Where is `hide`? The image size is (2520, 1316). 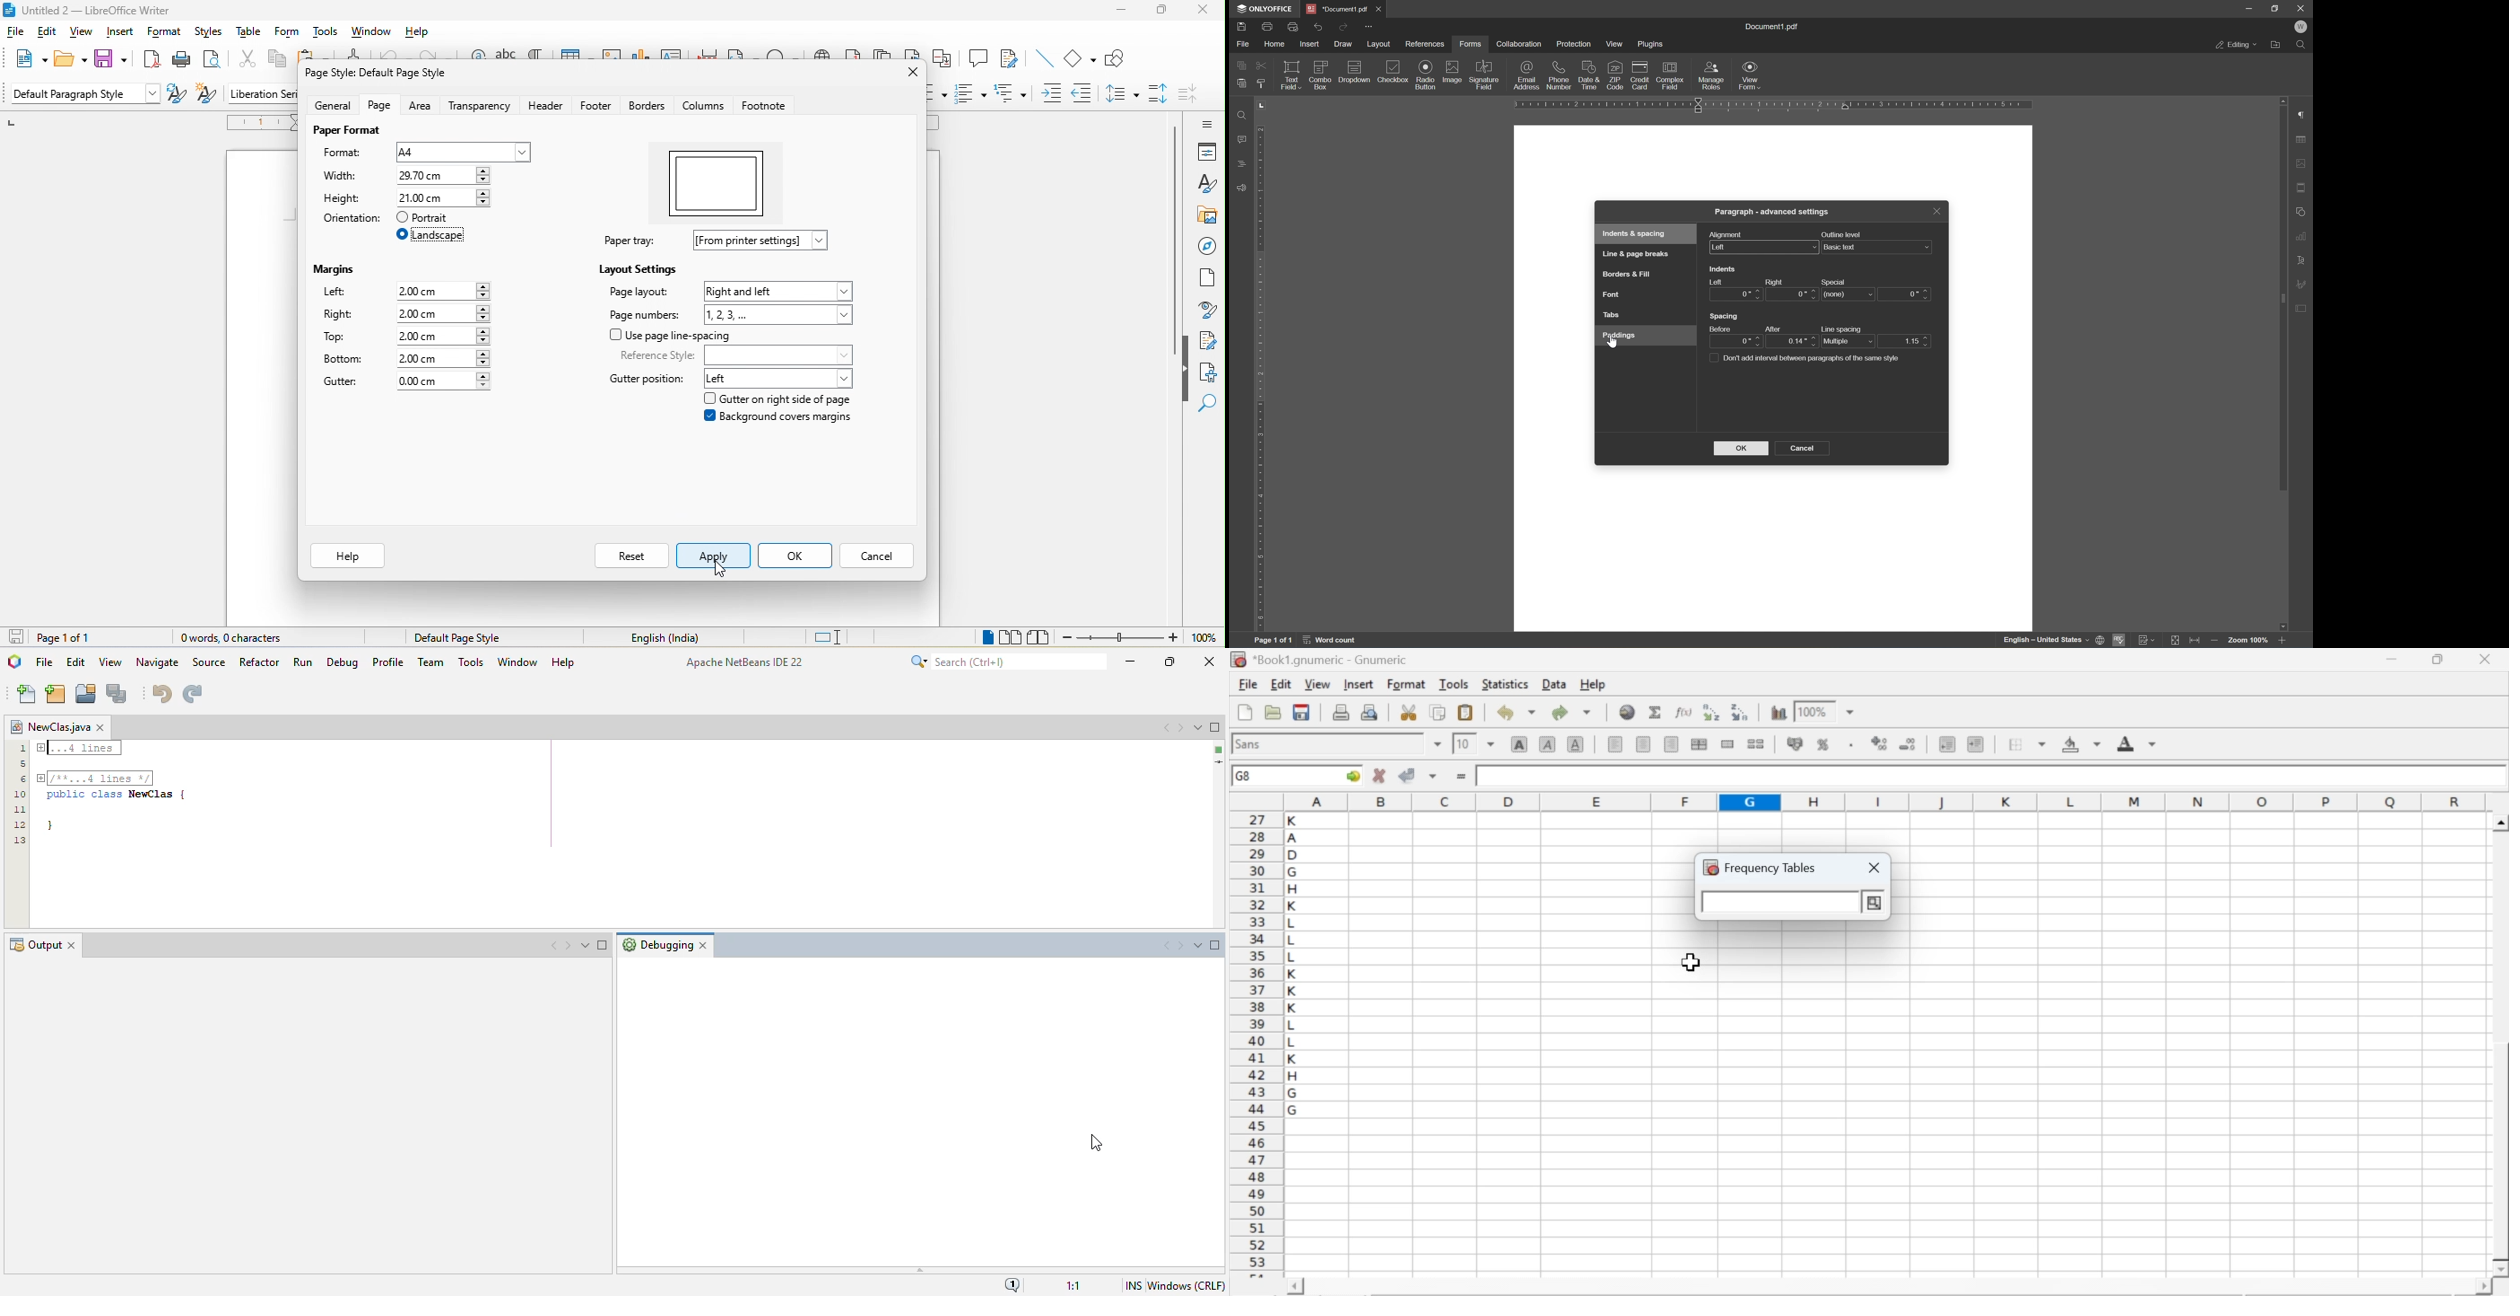 hide is located at coordinates (1187, 369).